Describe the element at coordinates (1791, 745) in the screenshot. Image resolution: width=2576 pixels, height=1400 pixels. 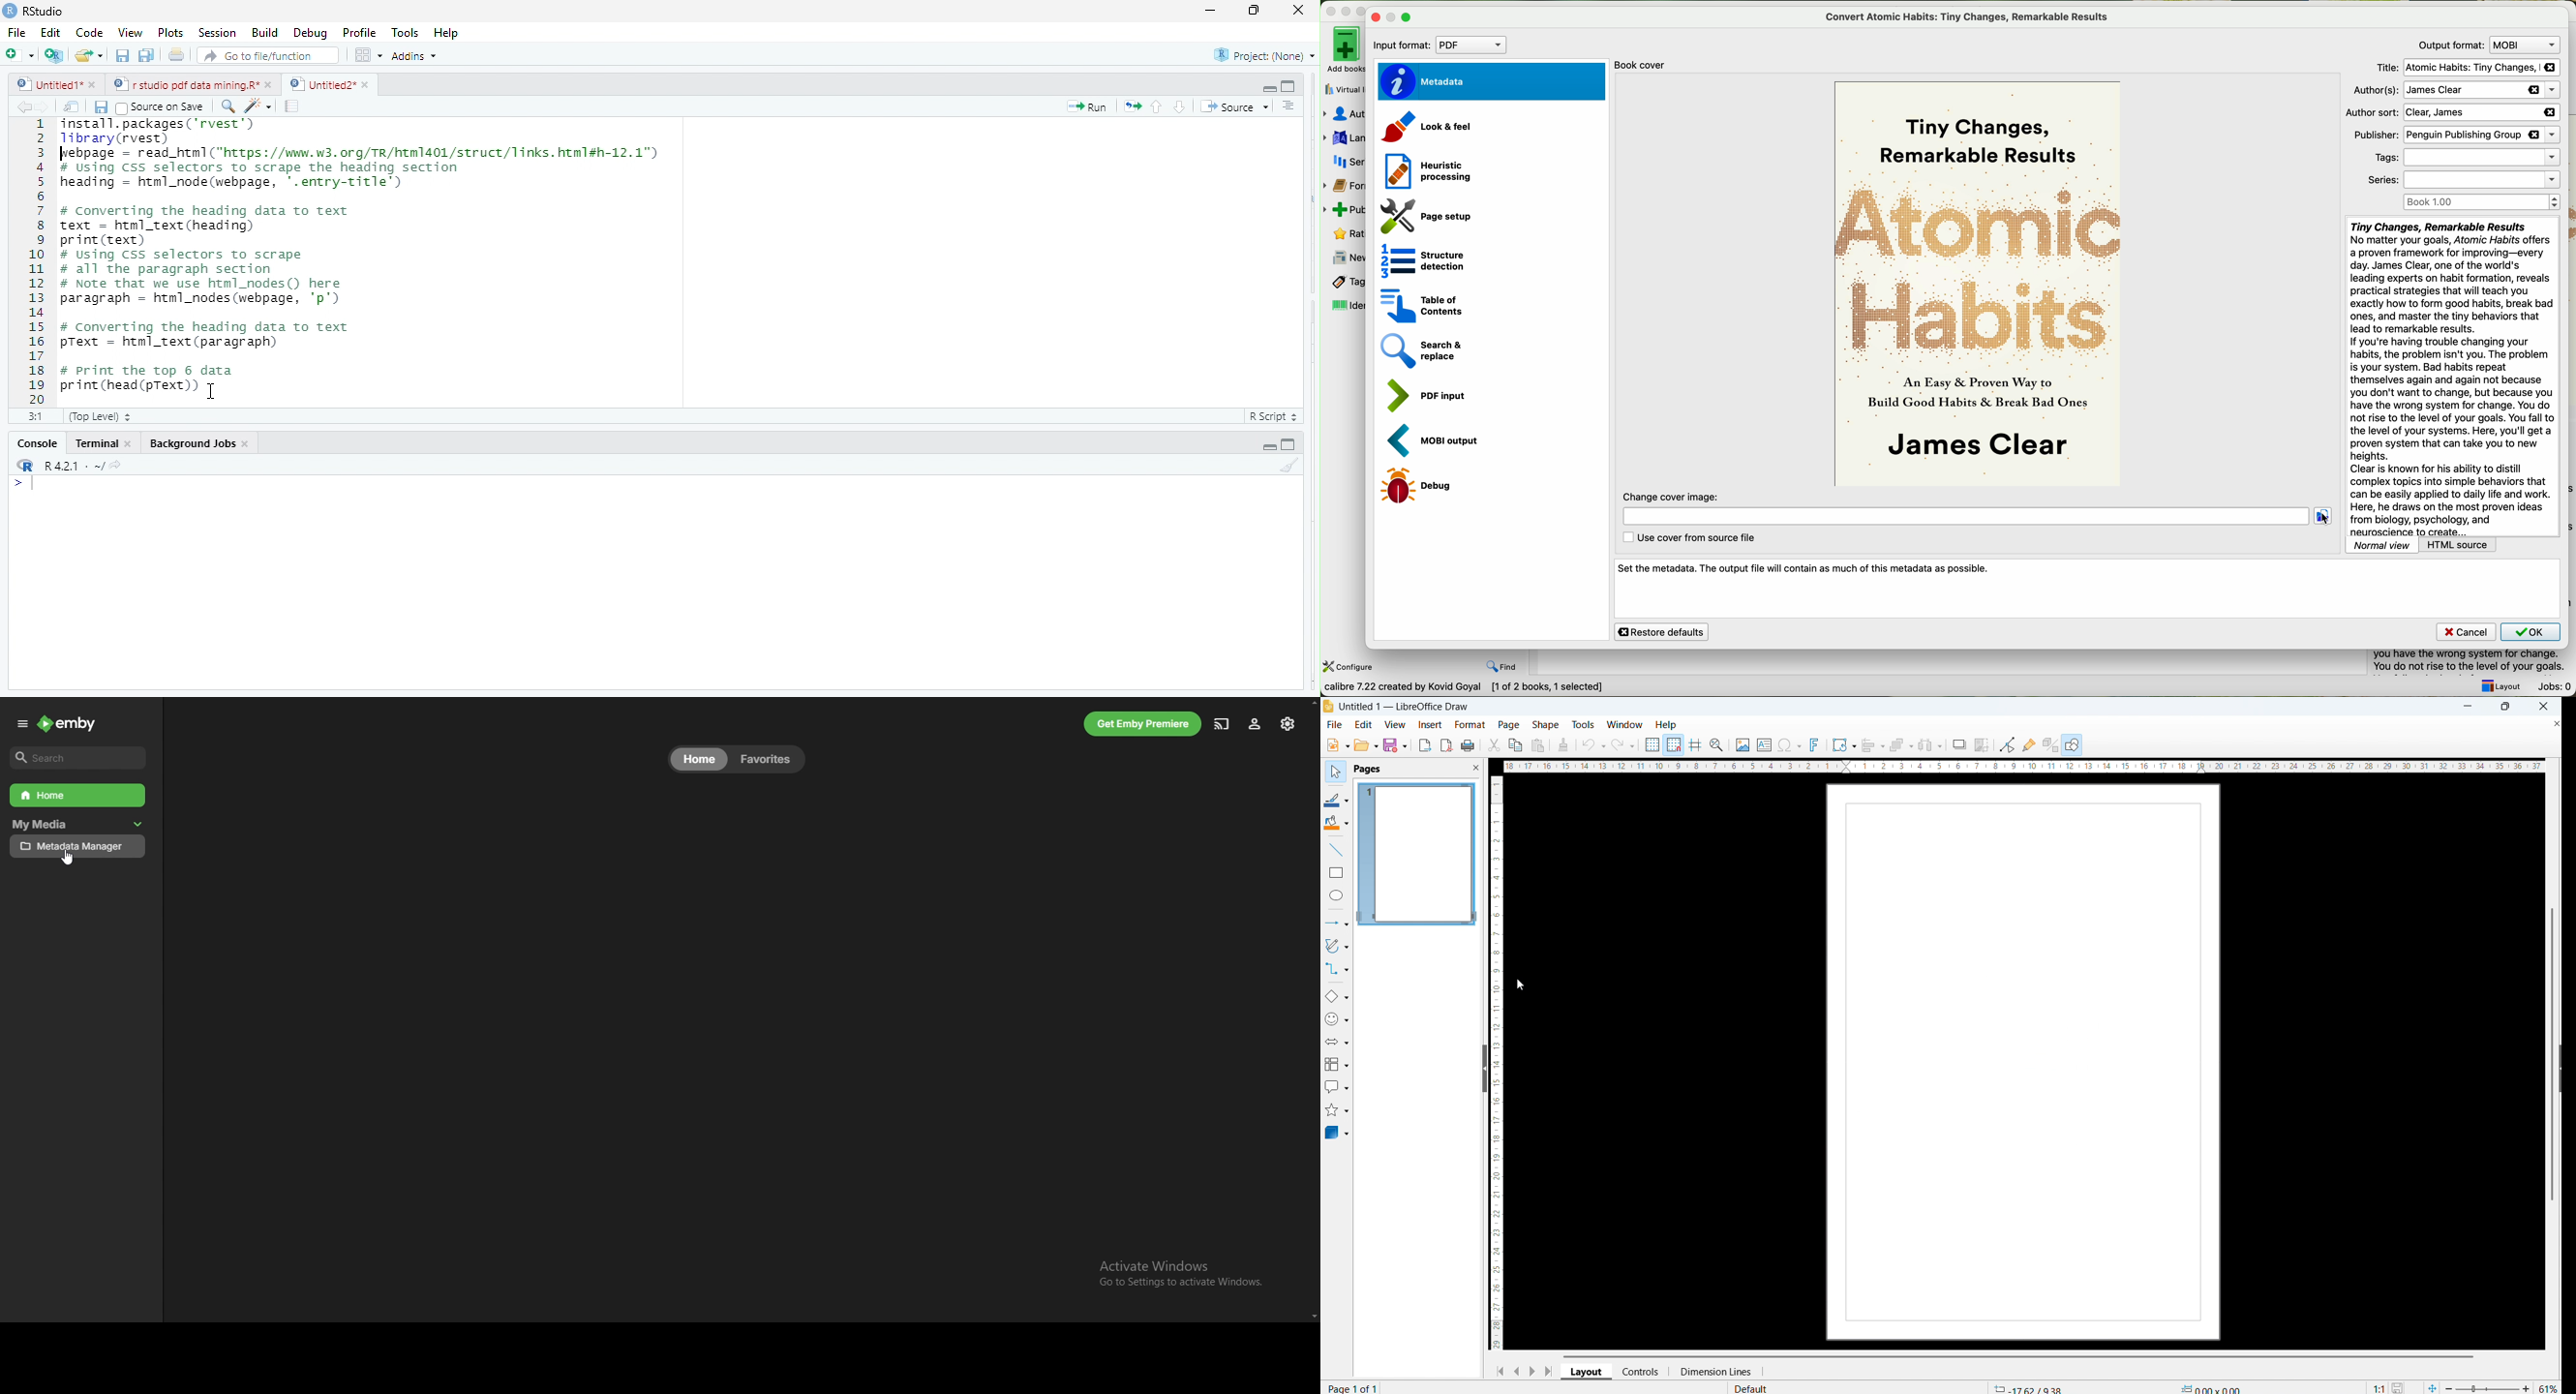
I see `Insert symbol ` at that location.